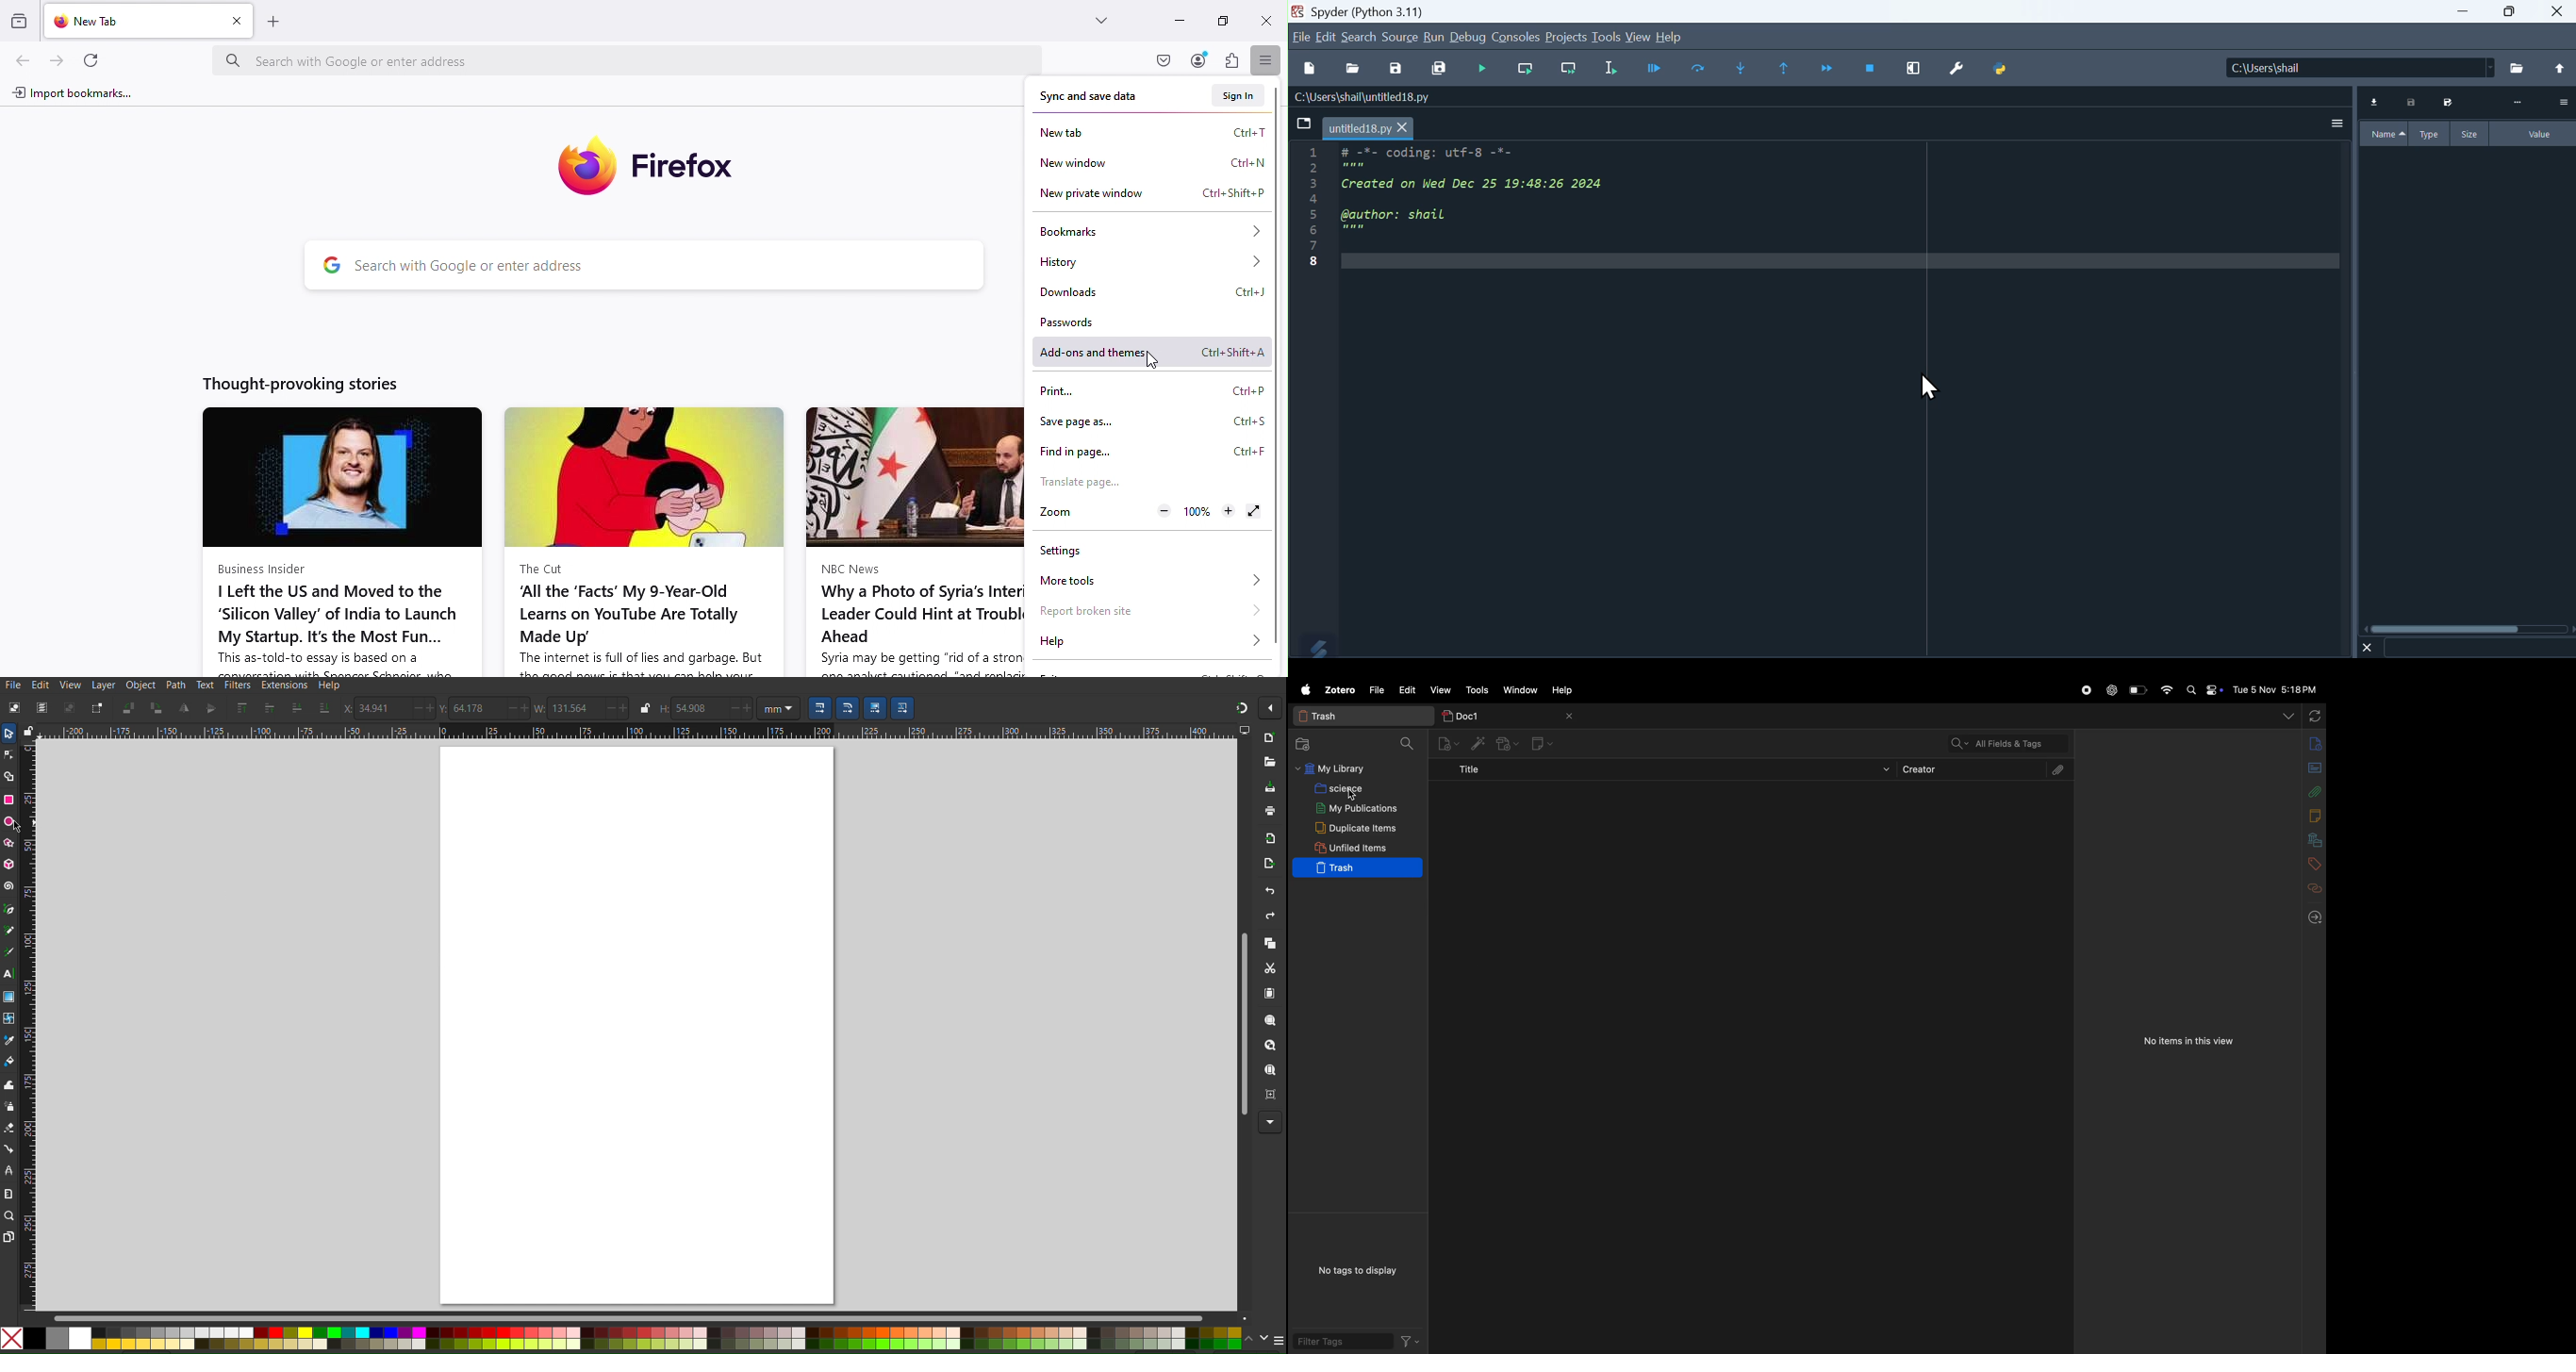 The width and height of the screenshot is (2576, 1372). Describe the element at coordinates (341, 541) in the screenshot. I see `news article from business insider` at that location.